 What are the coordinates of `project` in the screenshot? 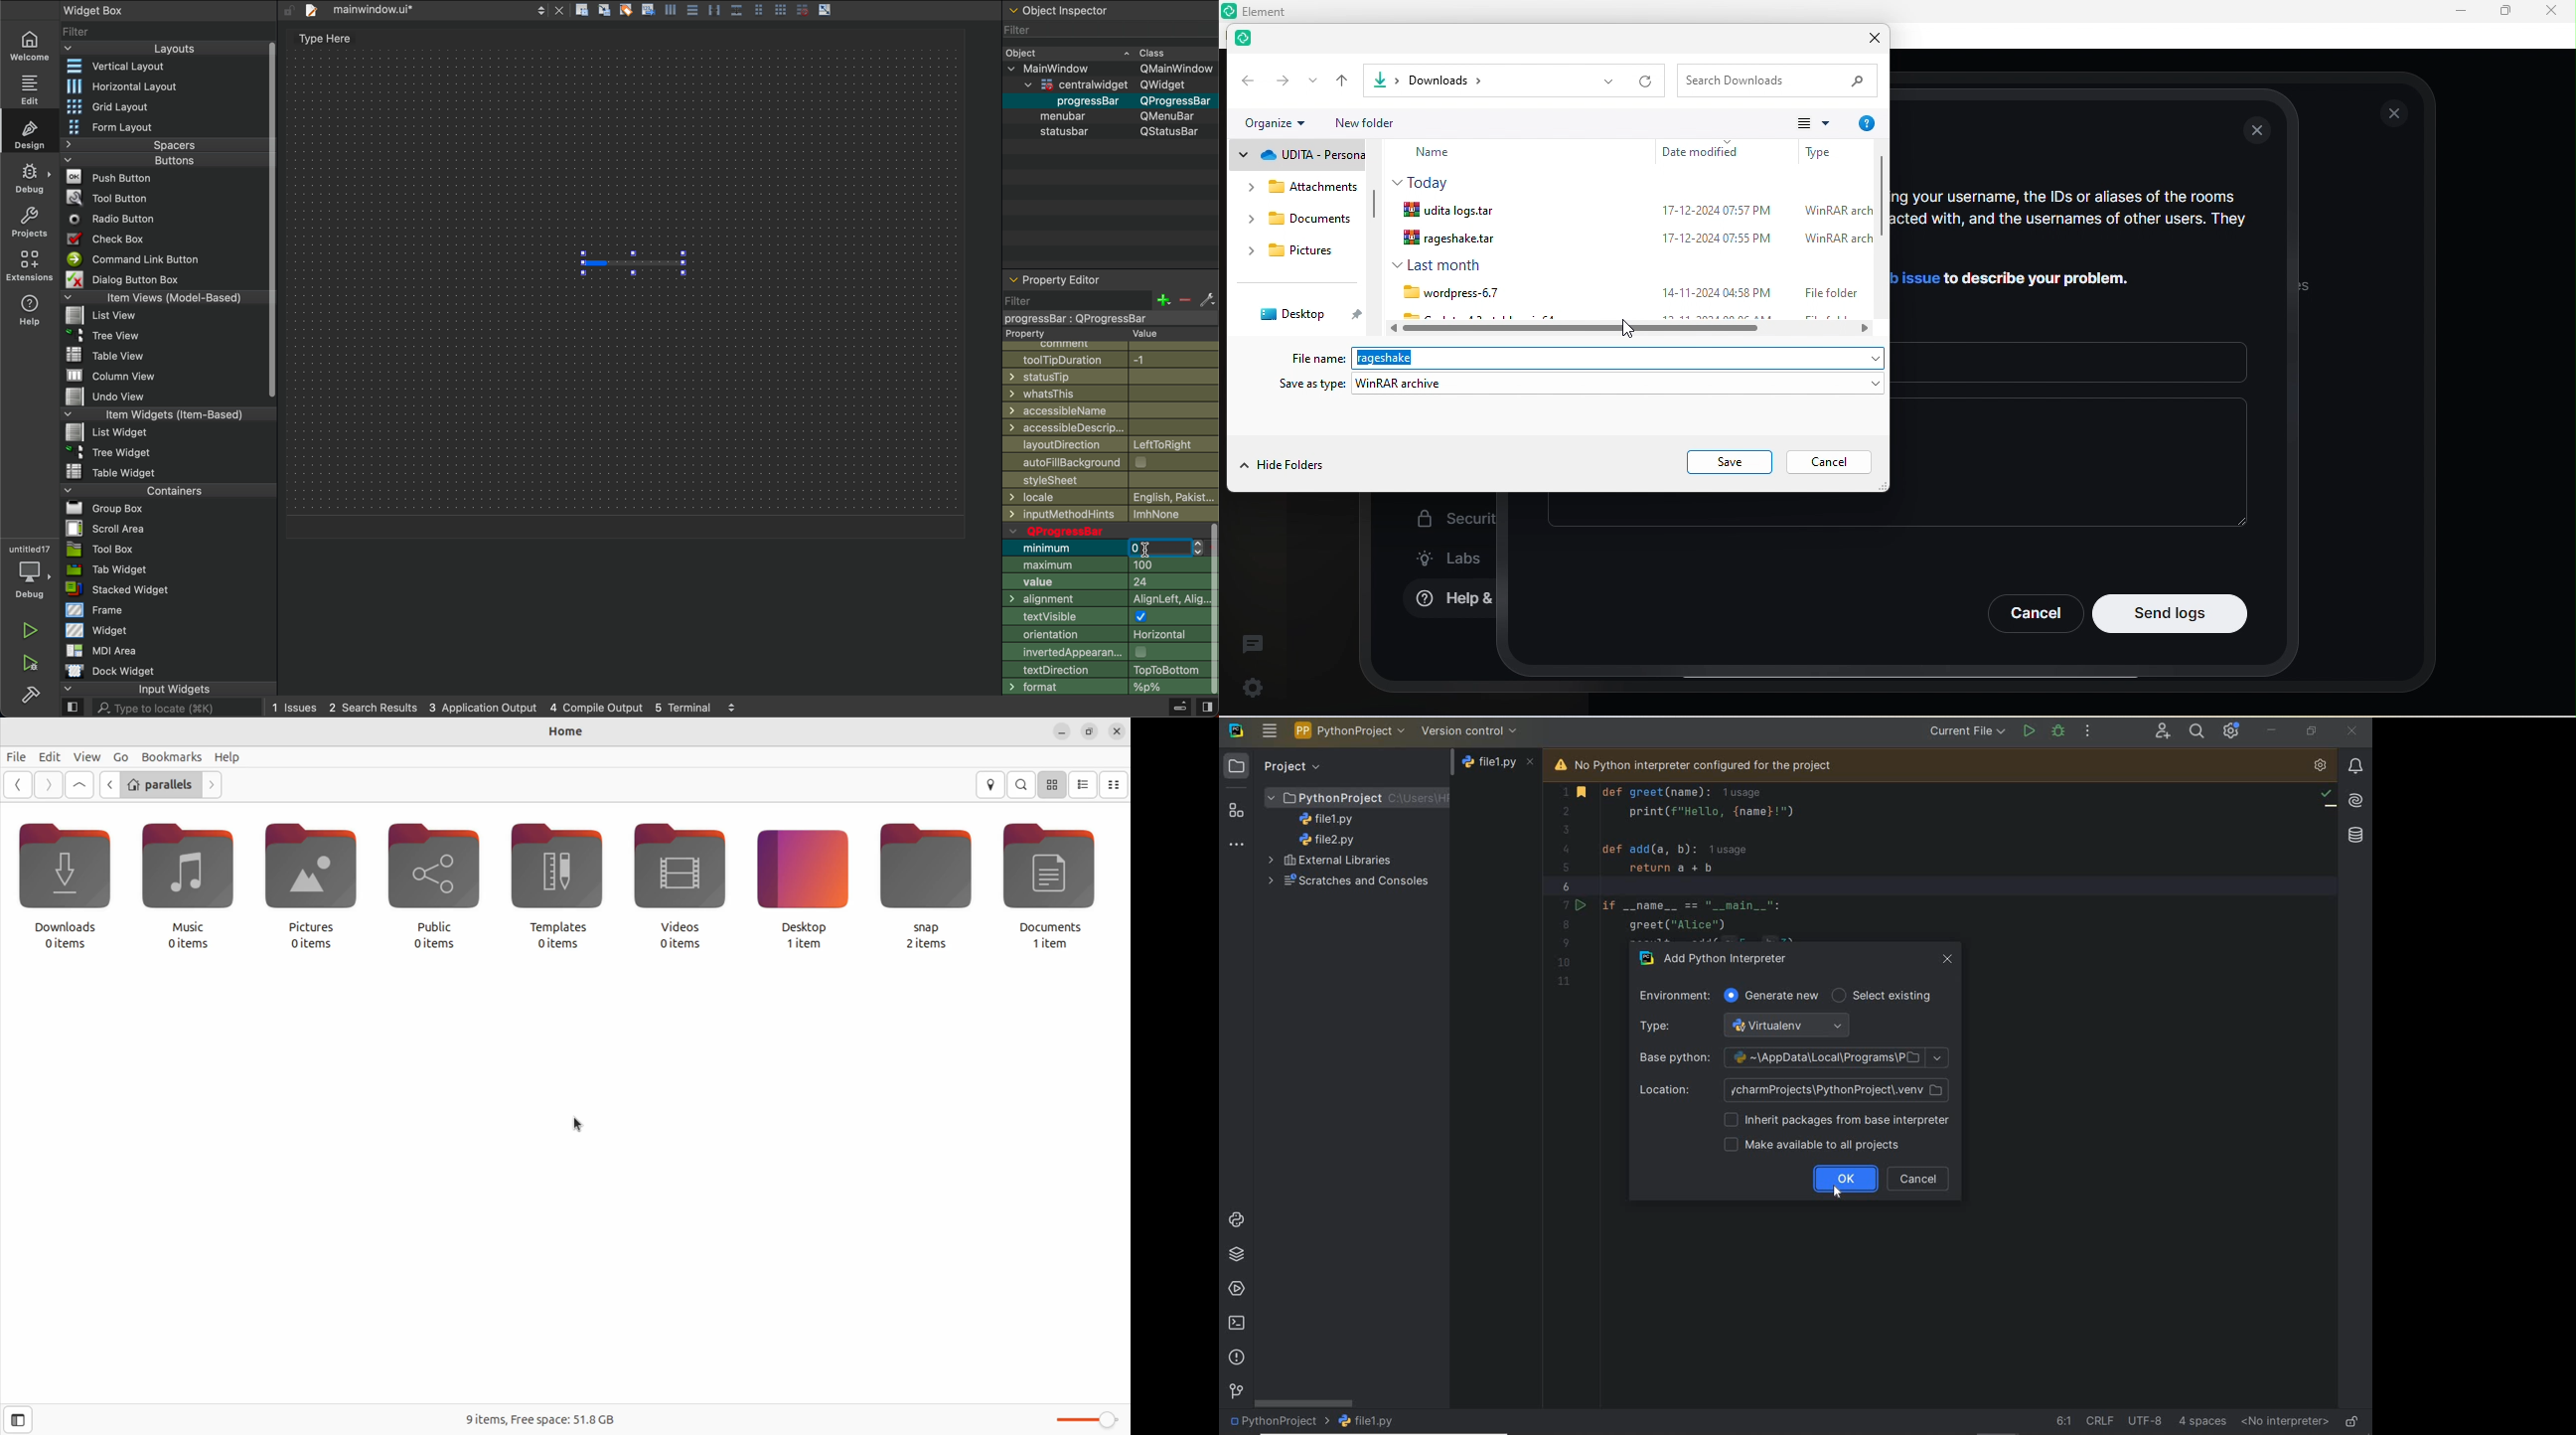 It's located at (30, 222).